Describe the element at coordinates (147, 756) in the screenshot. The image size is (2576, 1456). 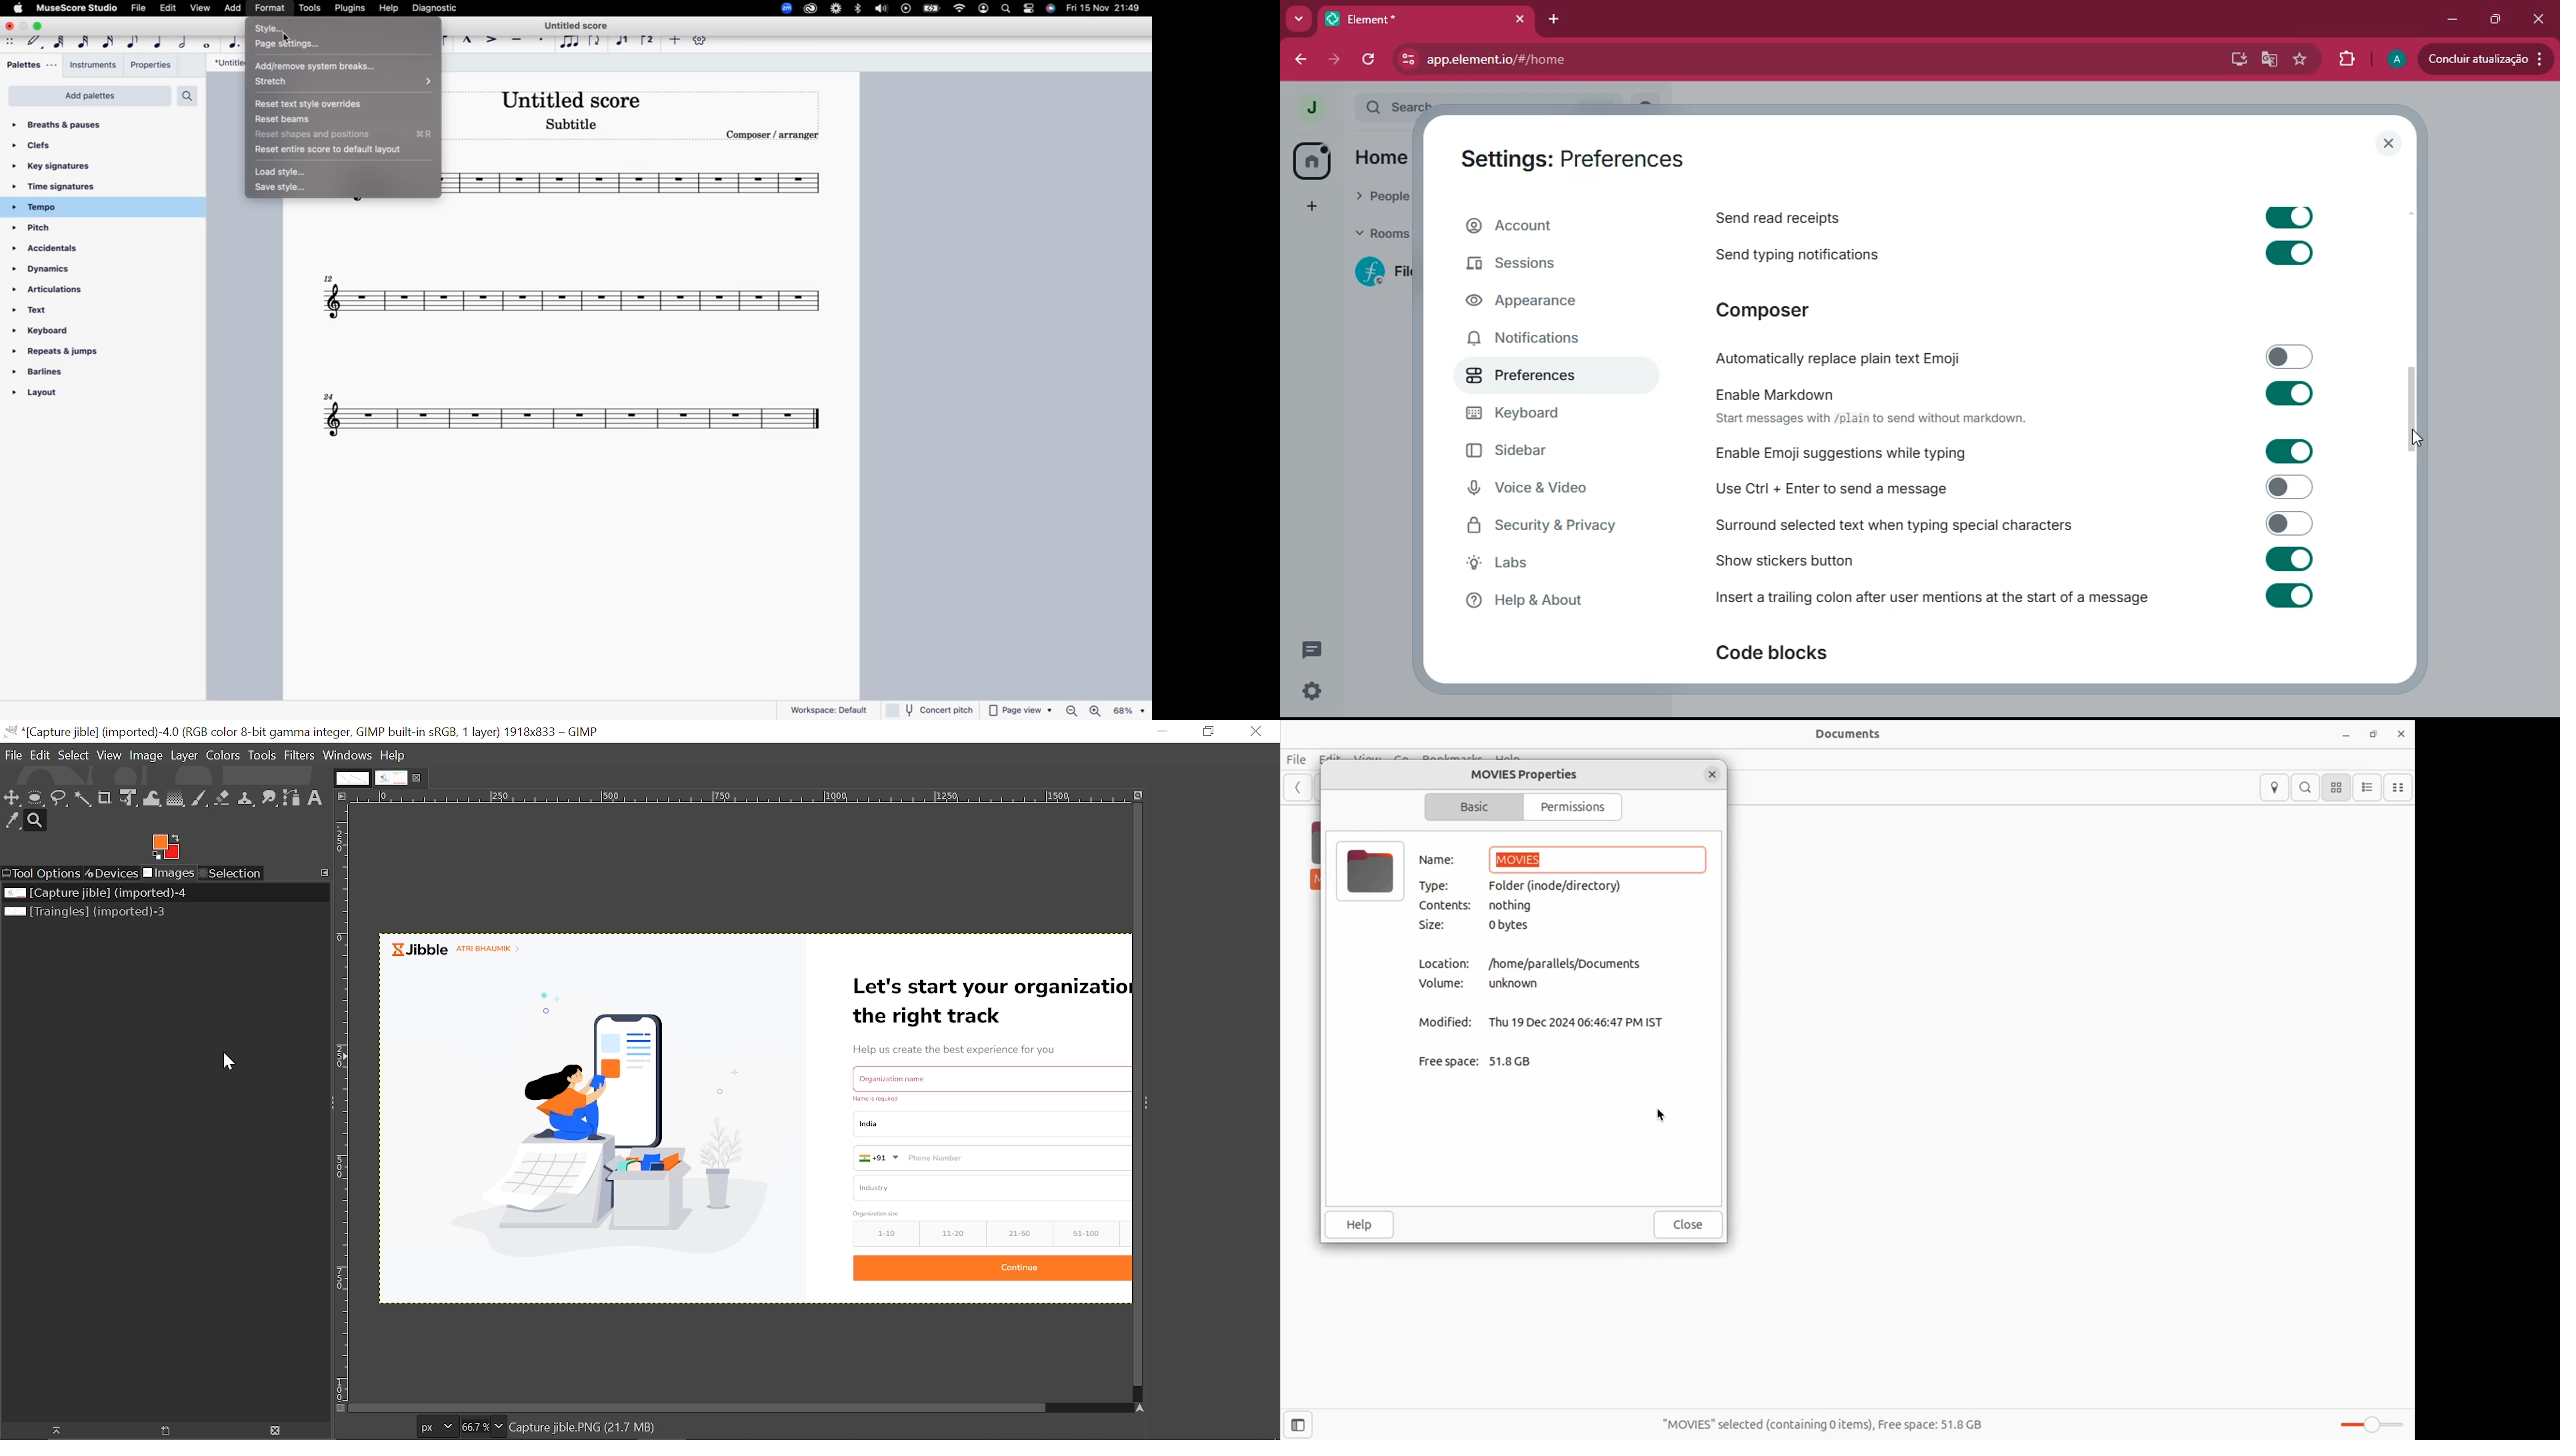
I see `Image` at that location.